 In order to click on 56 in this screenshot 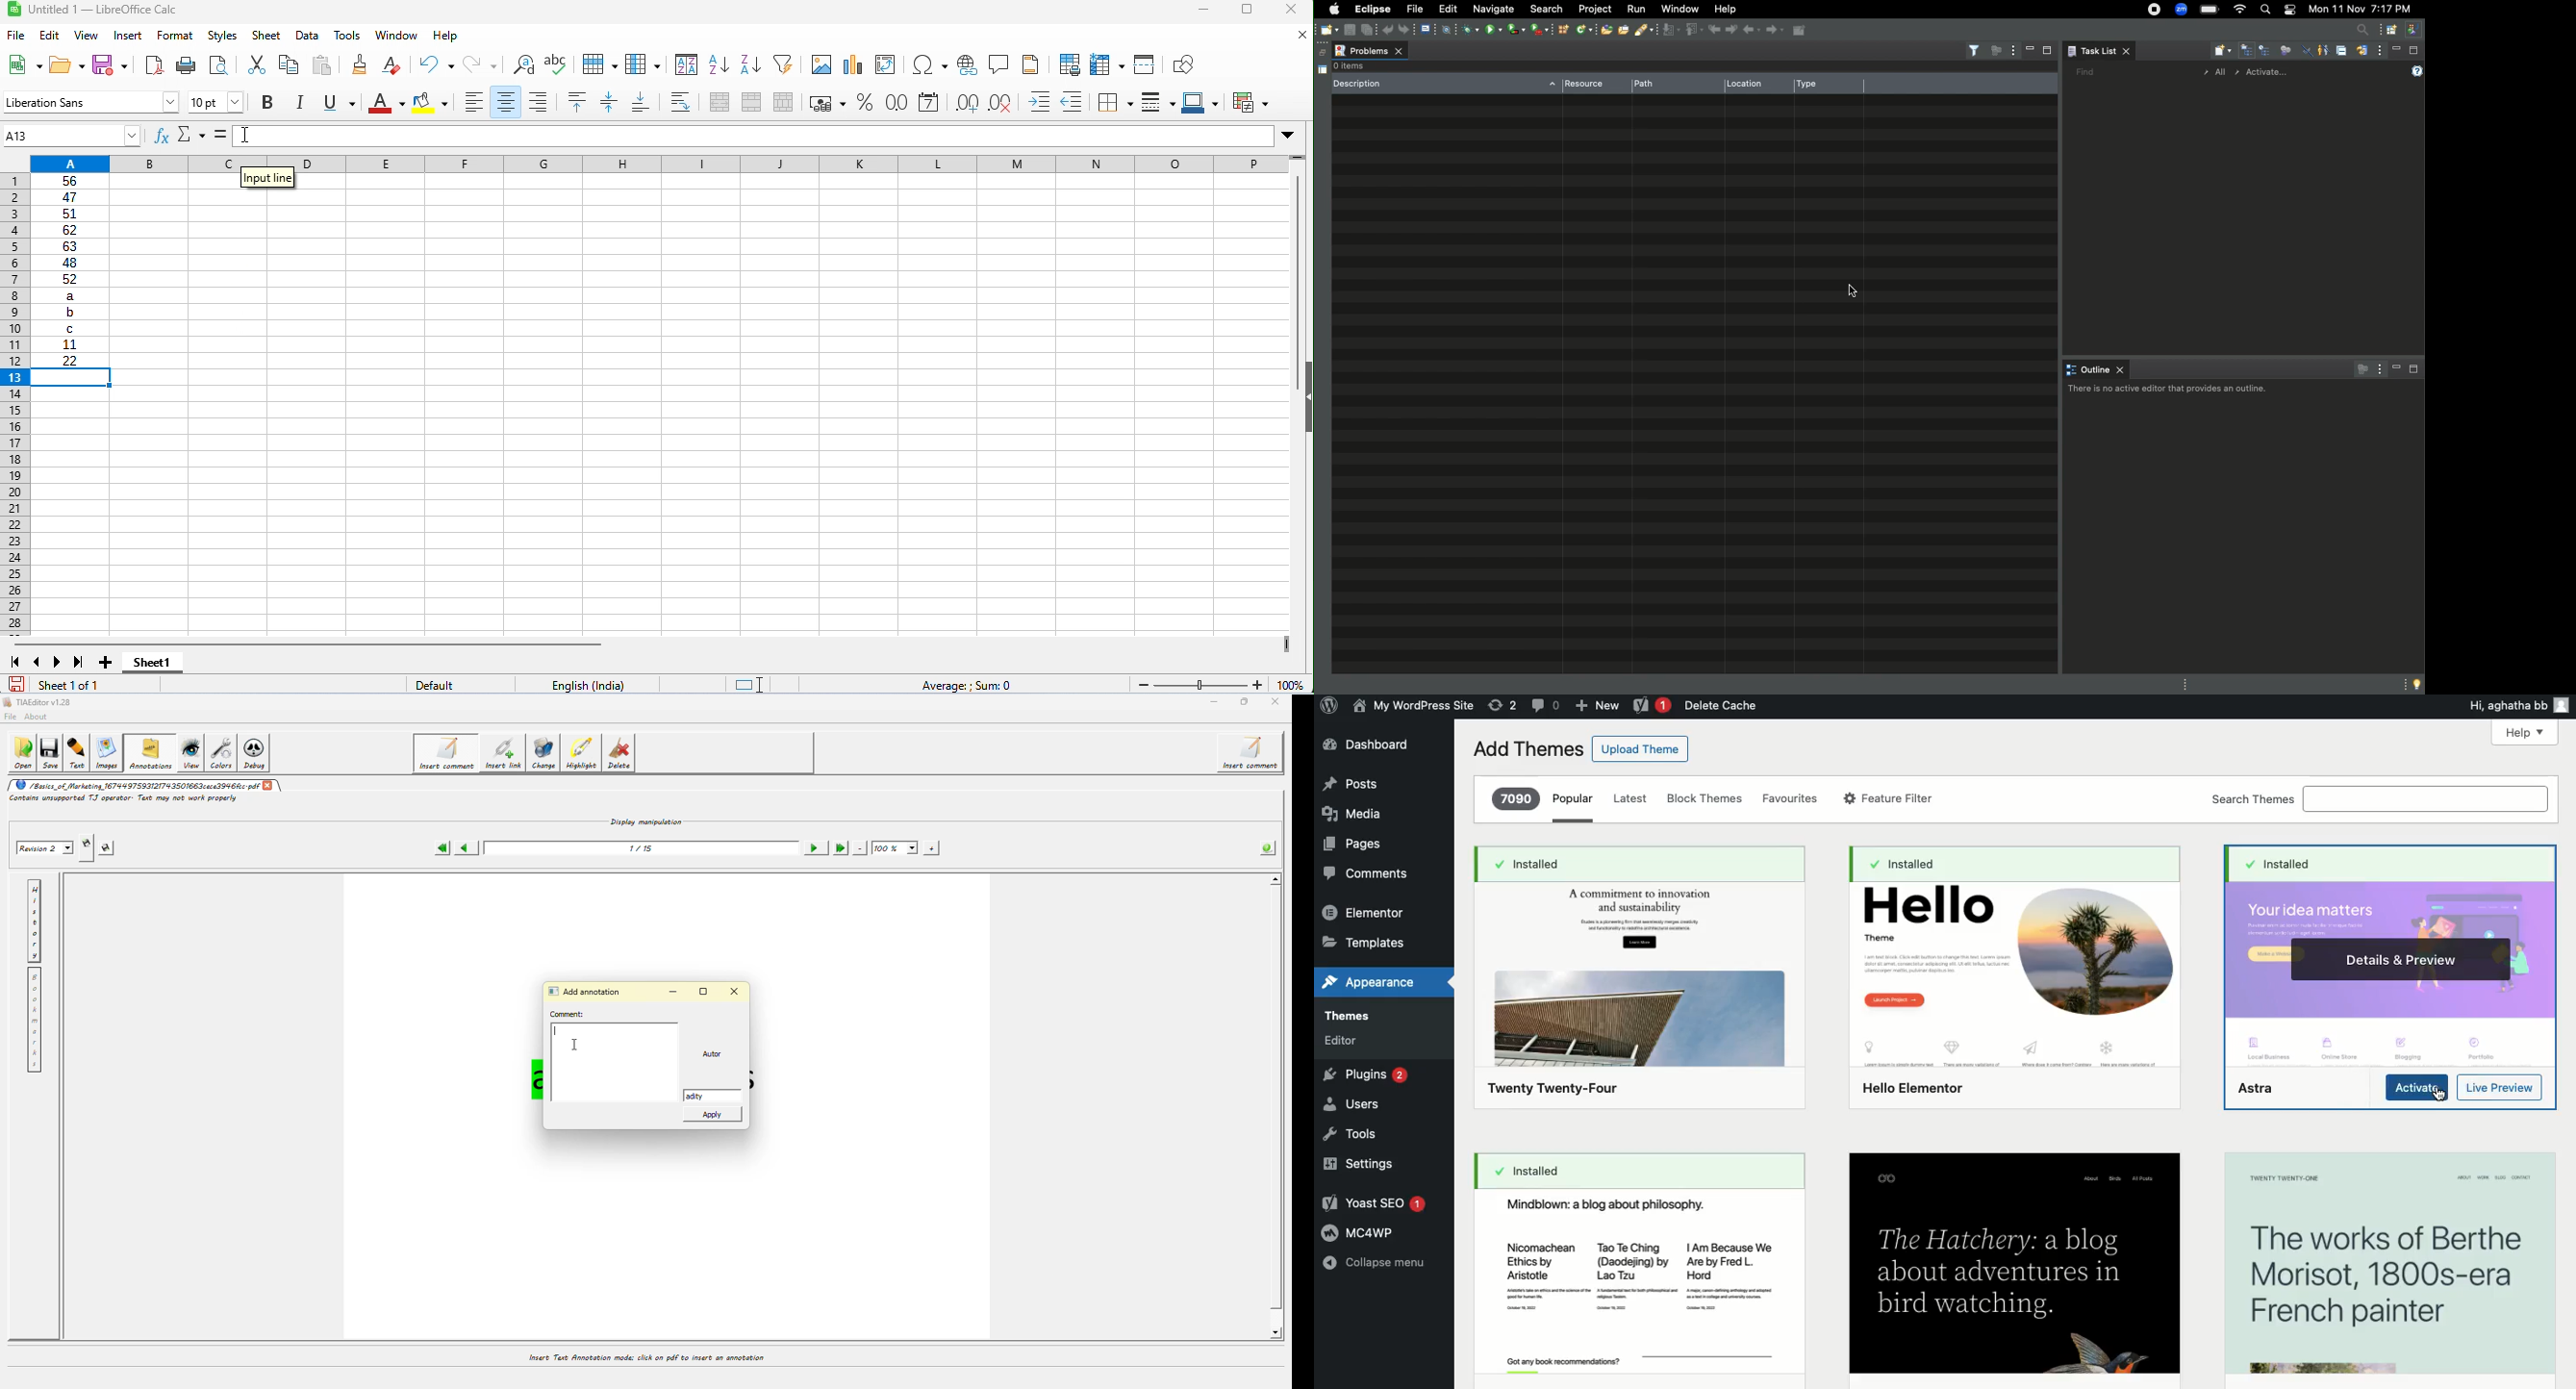, I will do `click(70, 181)`.